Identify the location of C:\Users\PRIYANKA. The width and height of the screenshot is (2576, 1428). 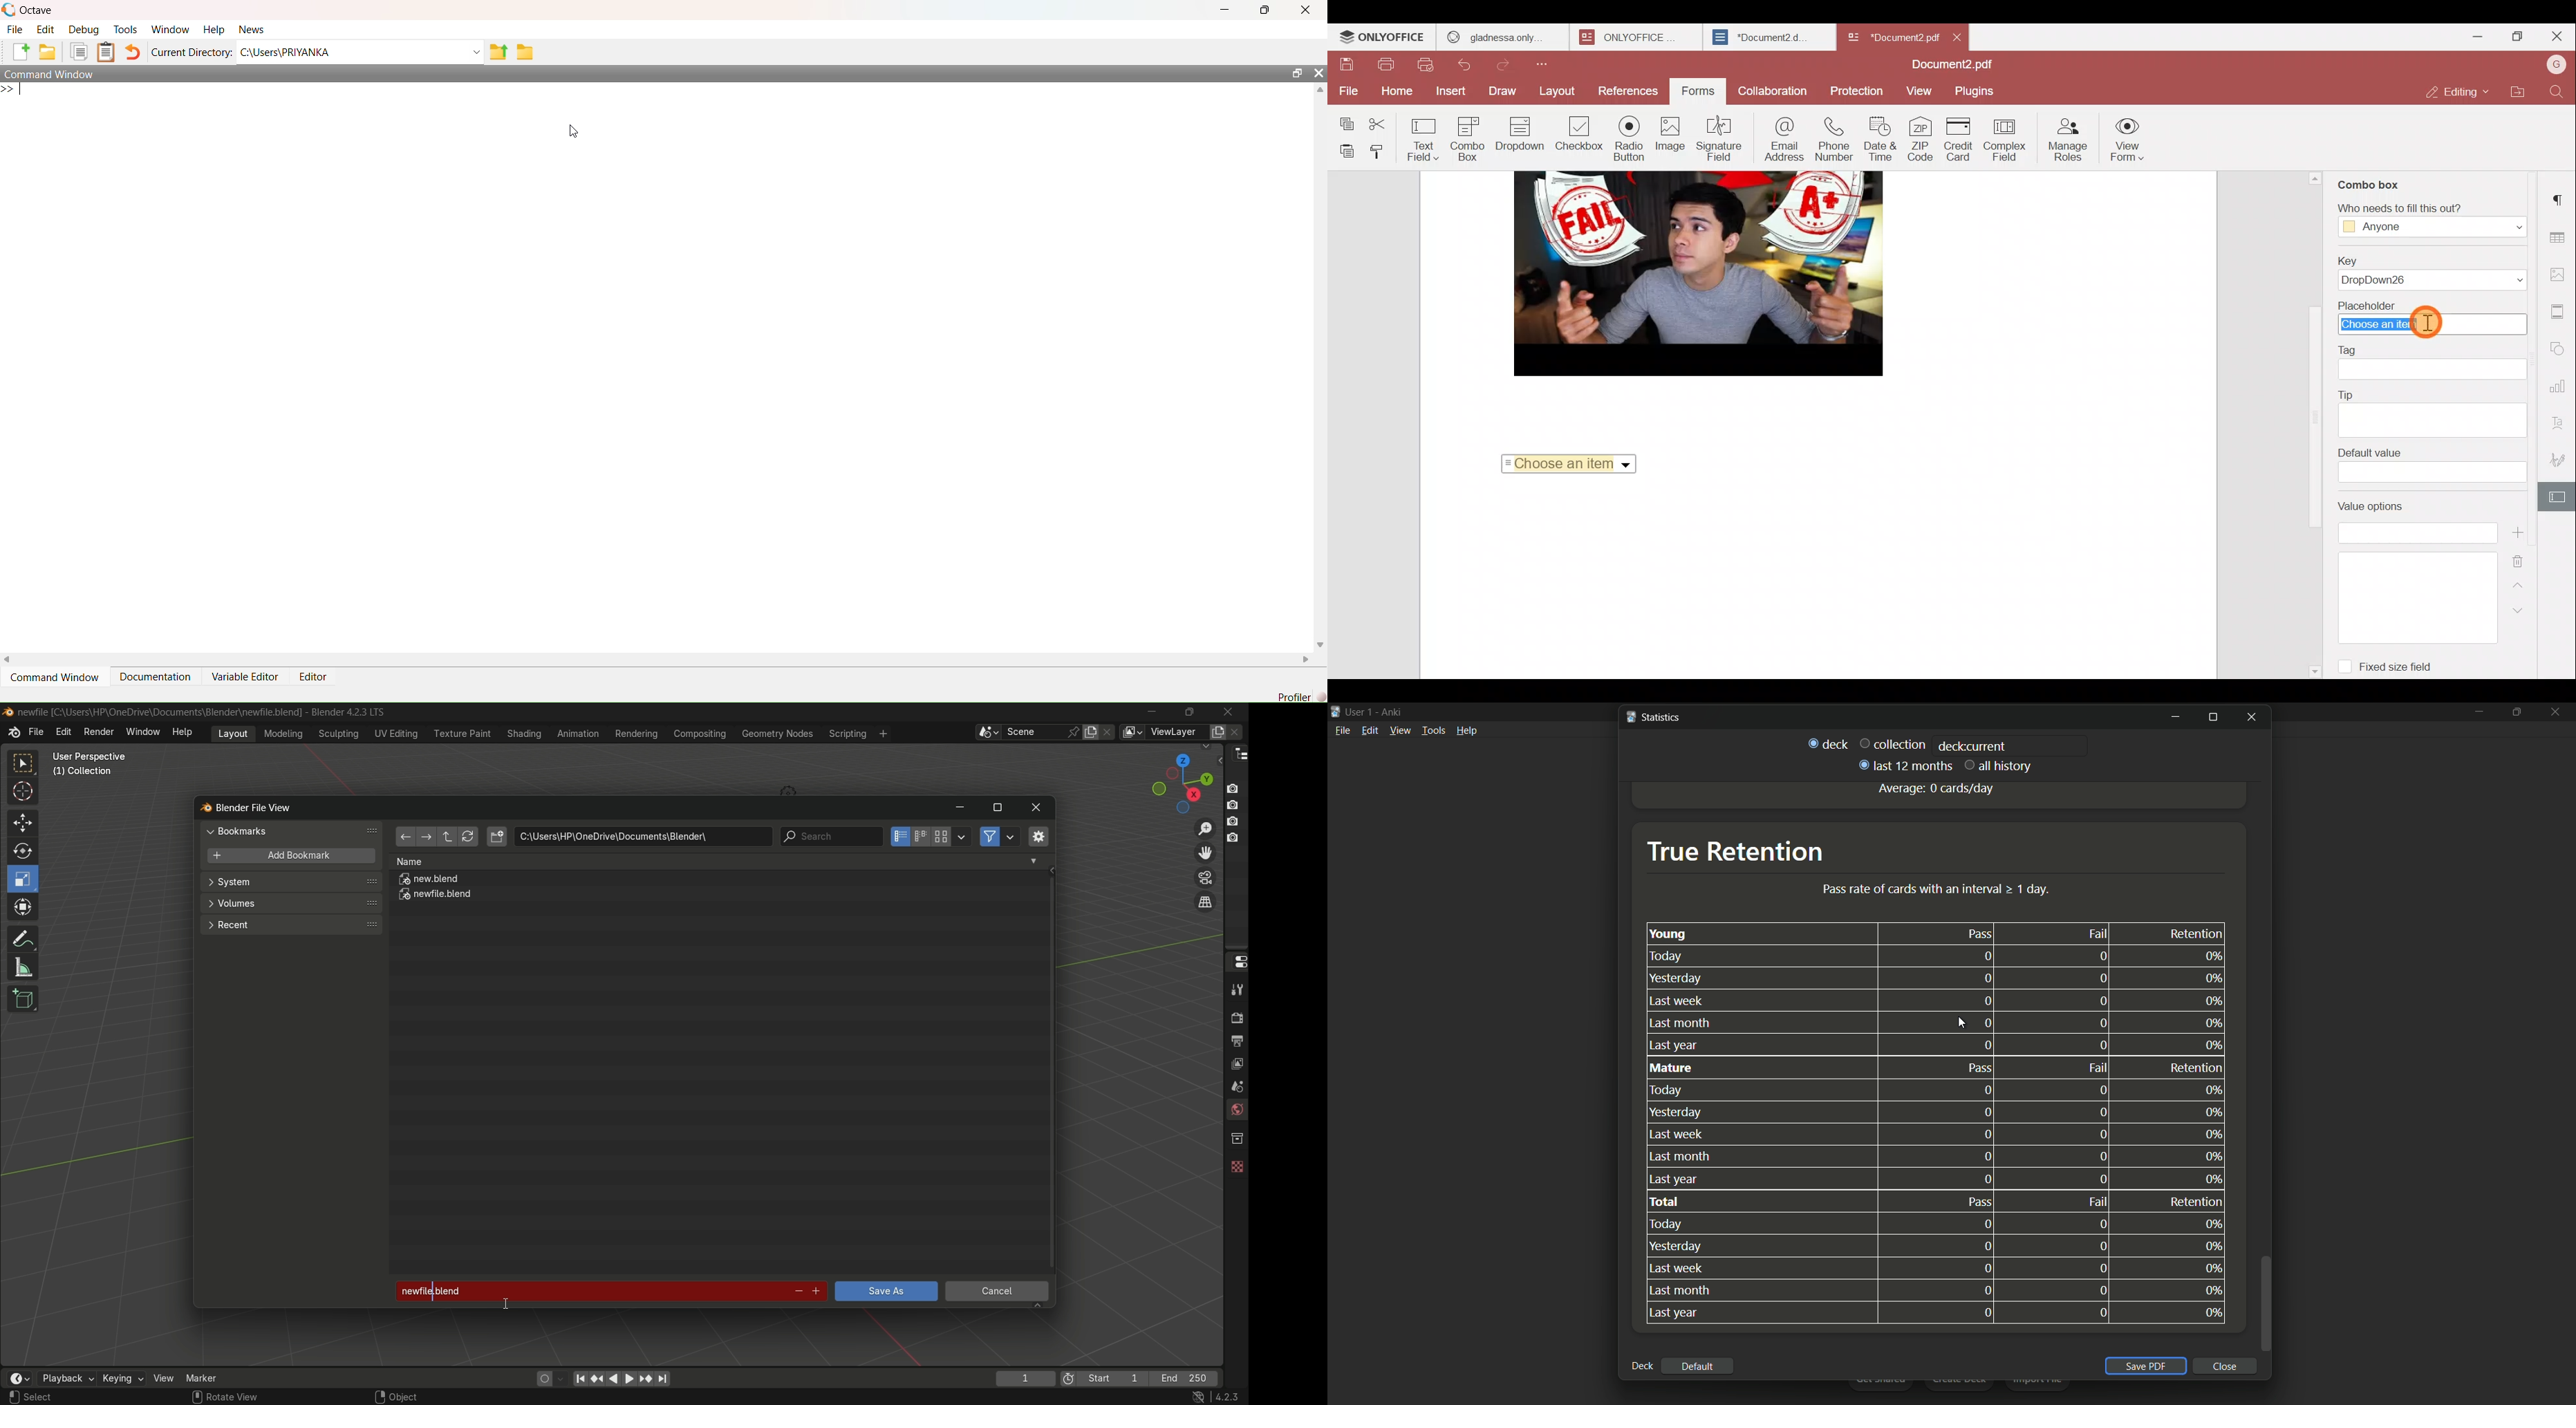
(352, 53).